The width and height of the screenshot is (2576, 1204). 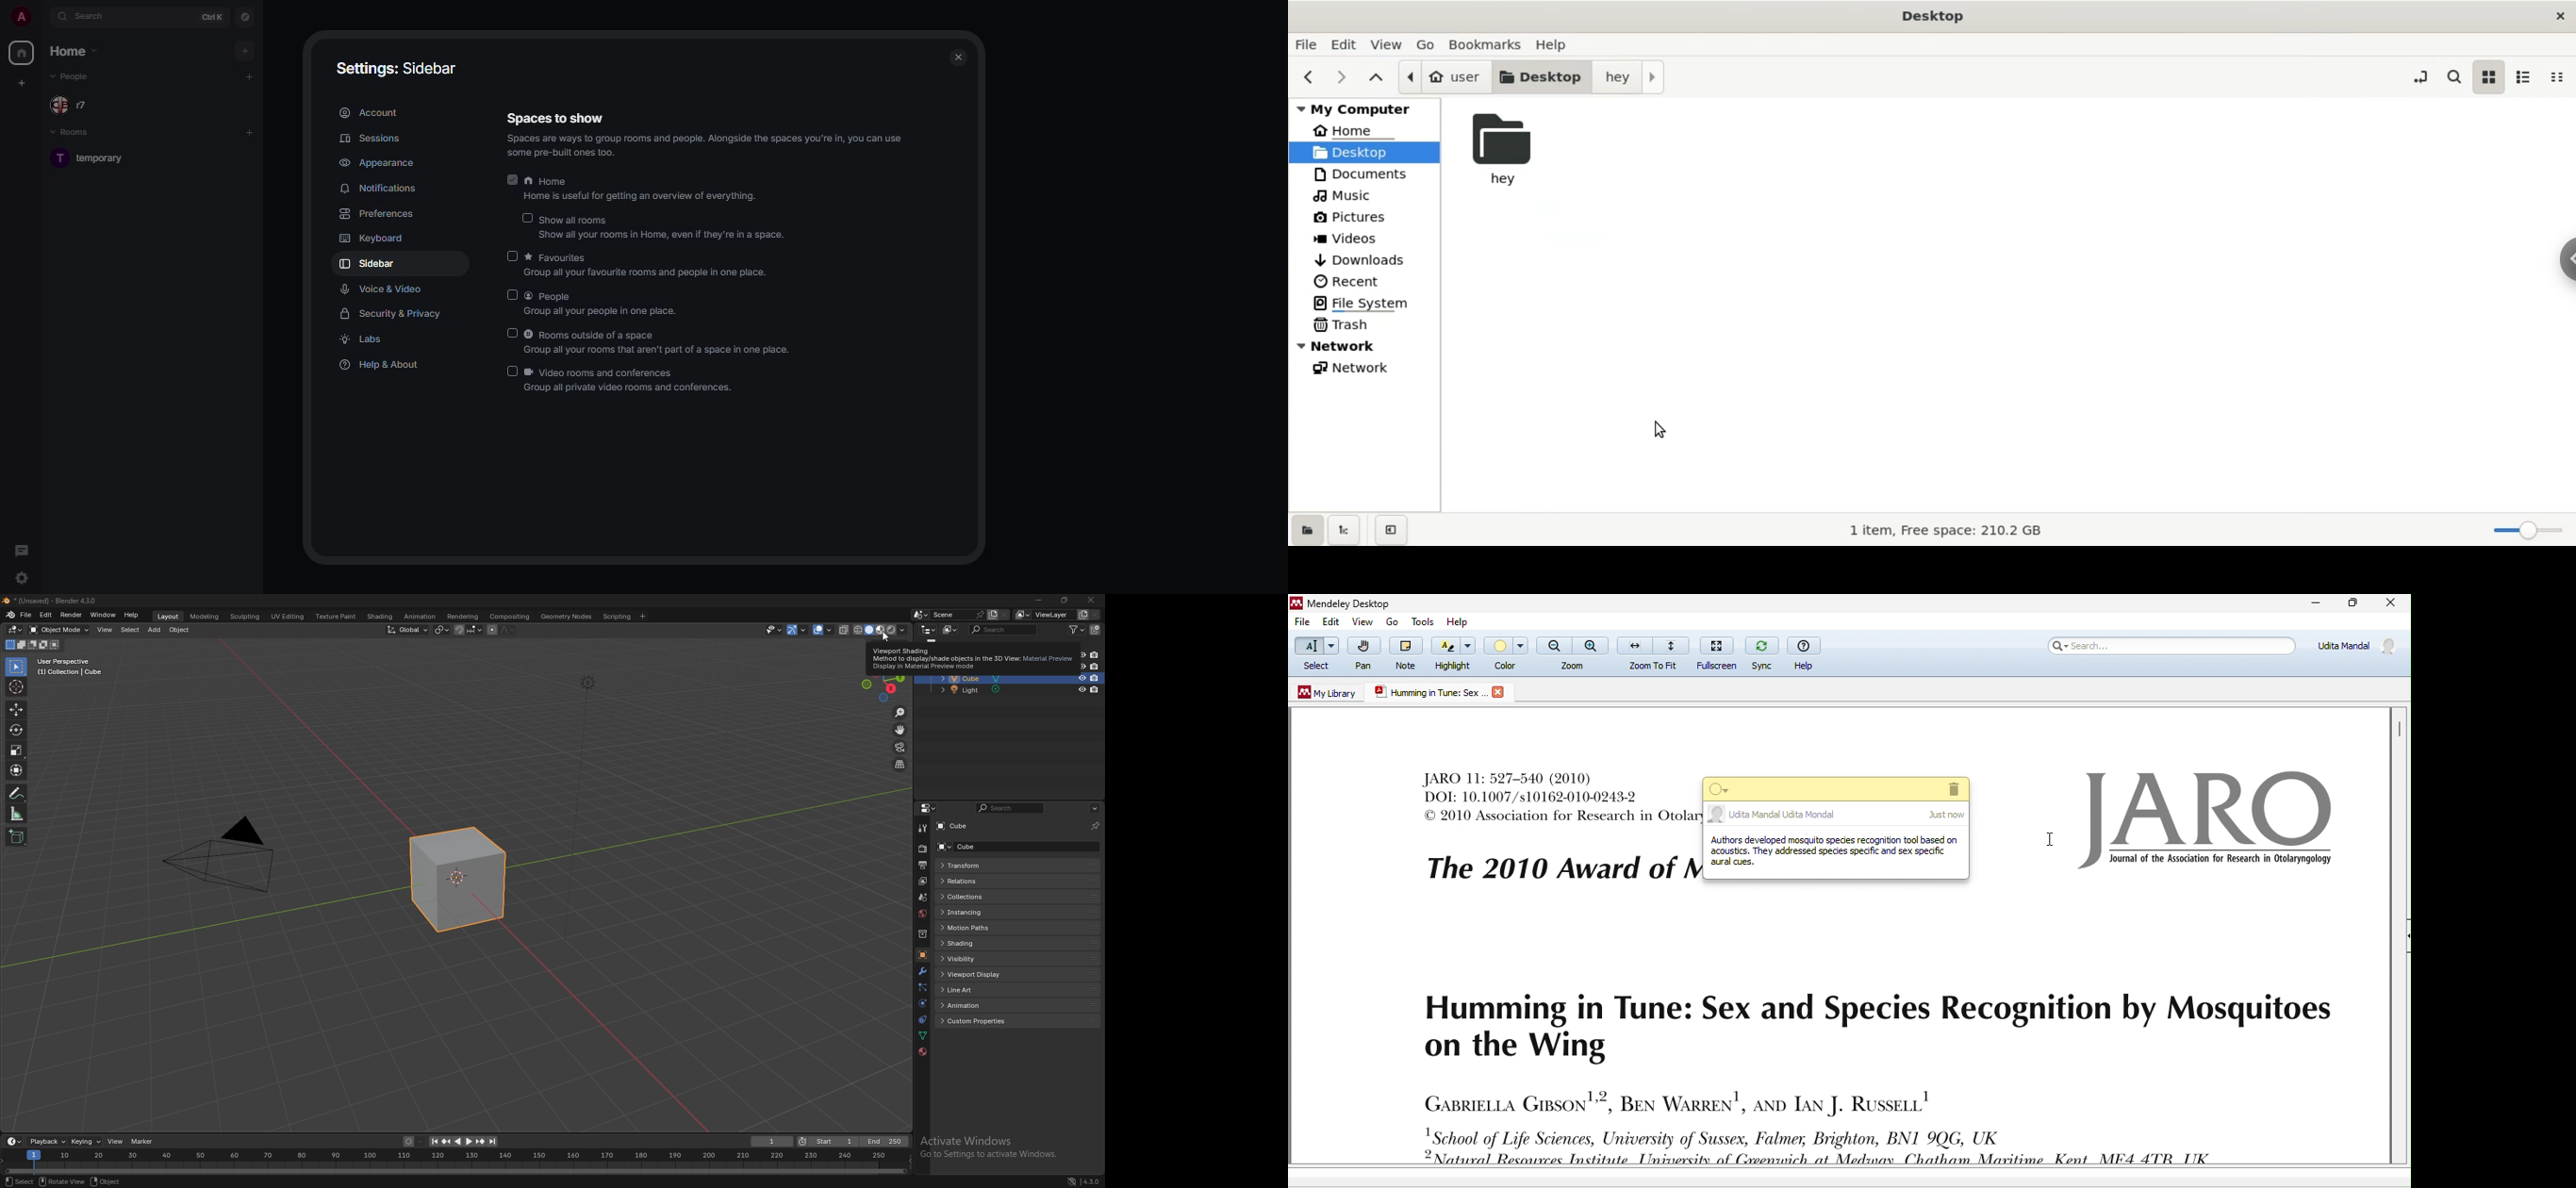 I want to click on jump to last frame, so click(x=493, y=1142).